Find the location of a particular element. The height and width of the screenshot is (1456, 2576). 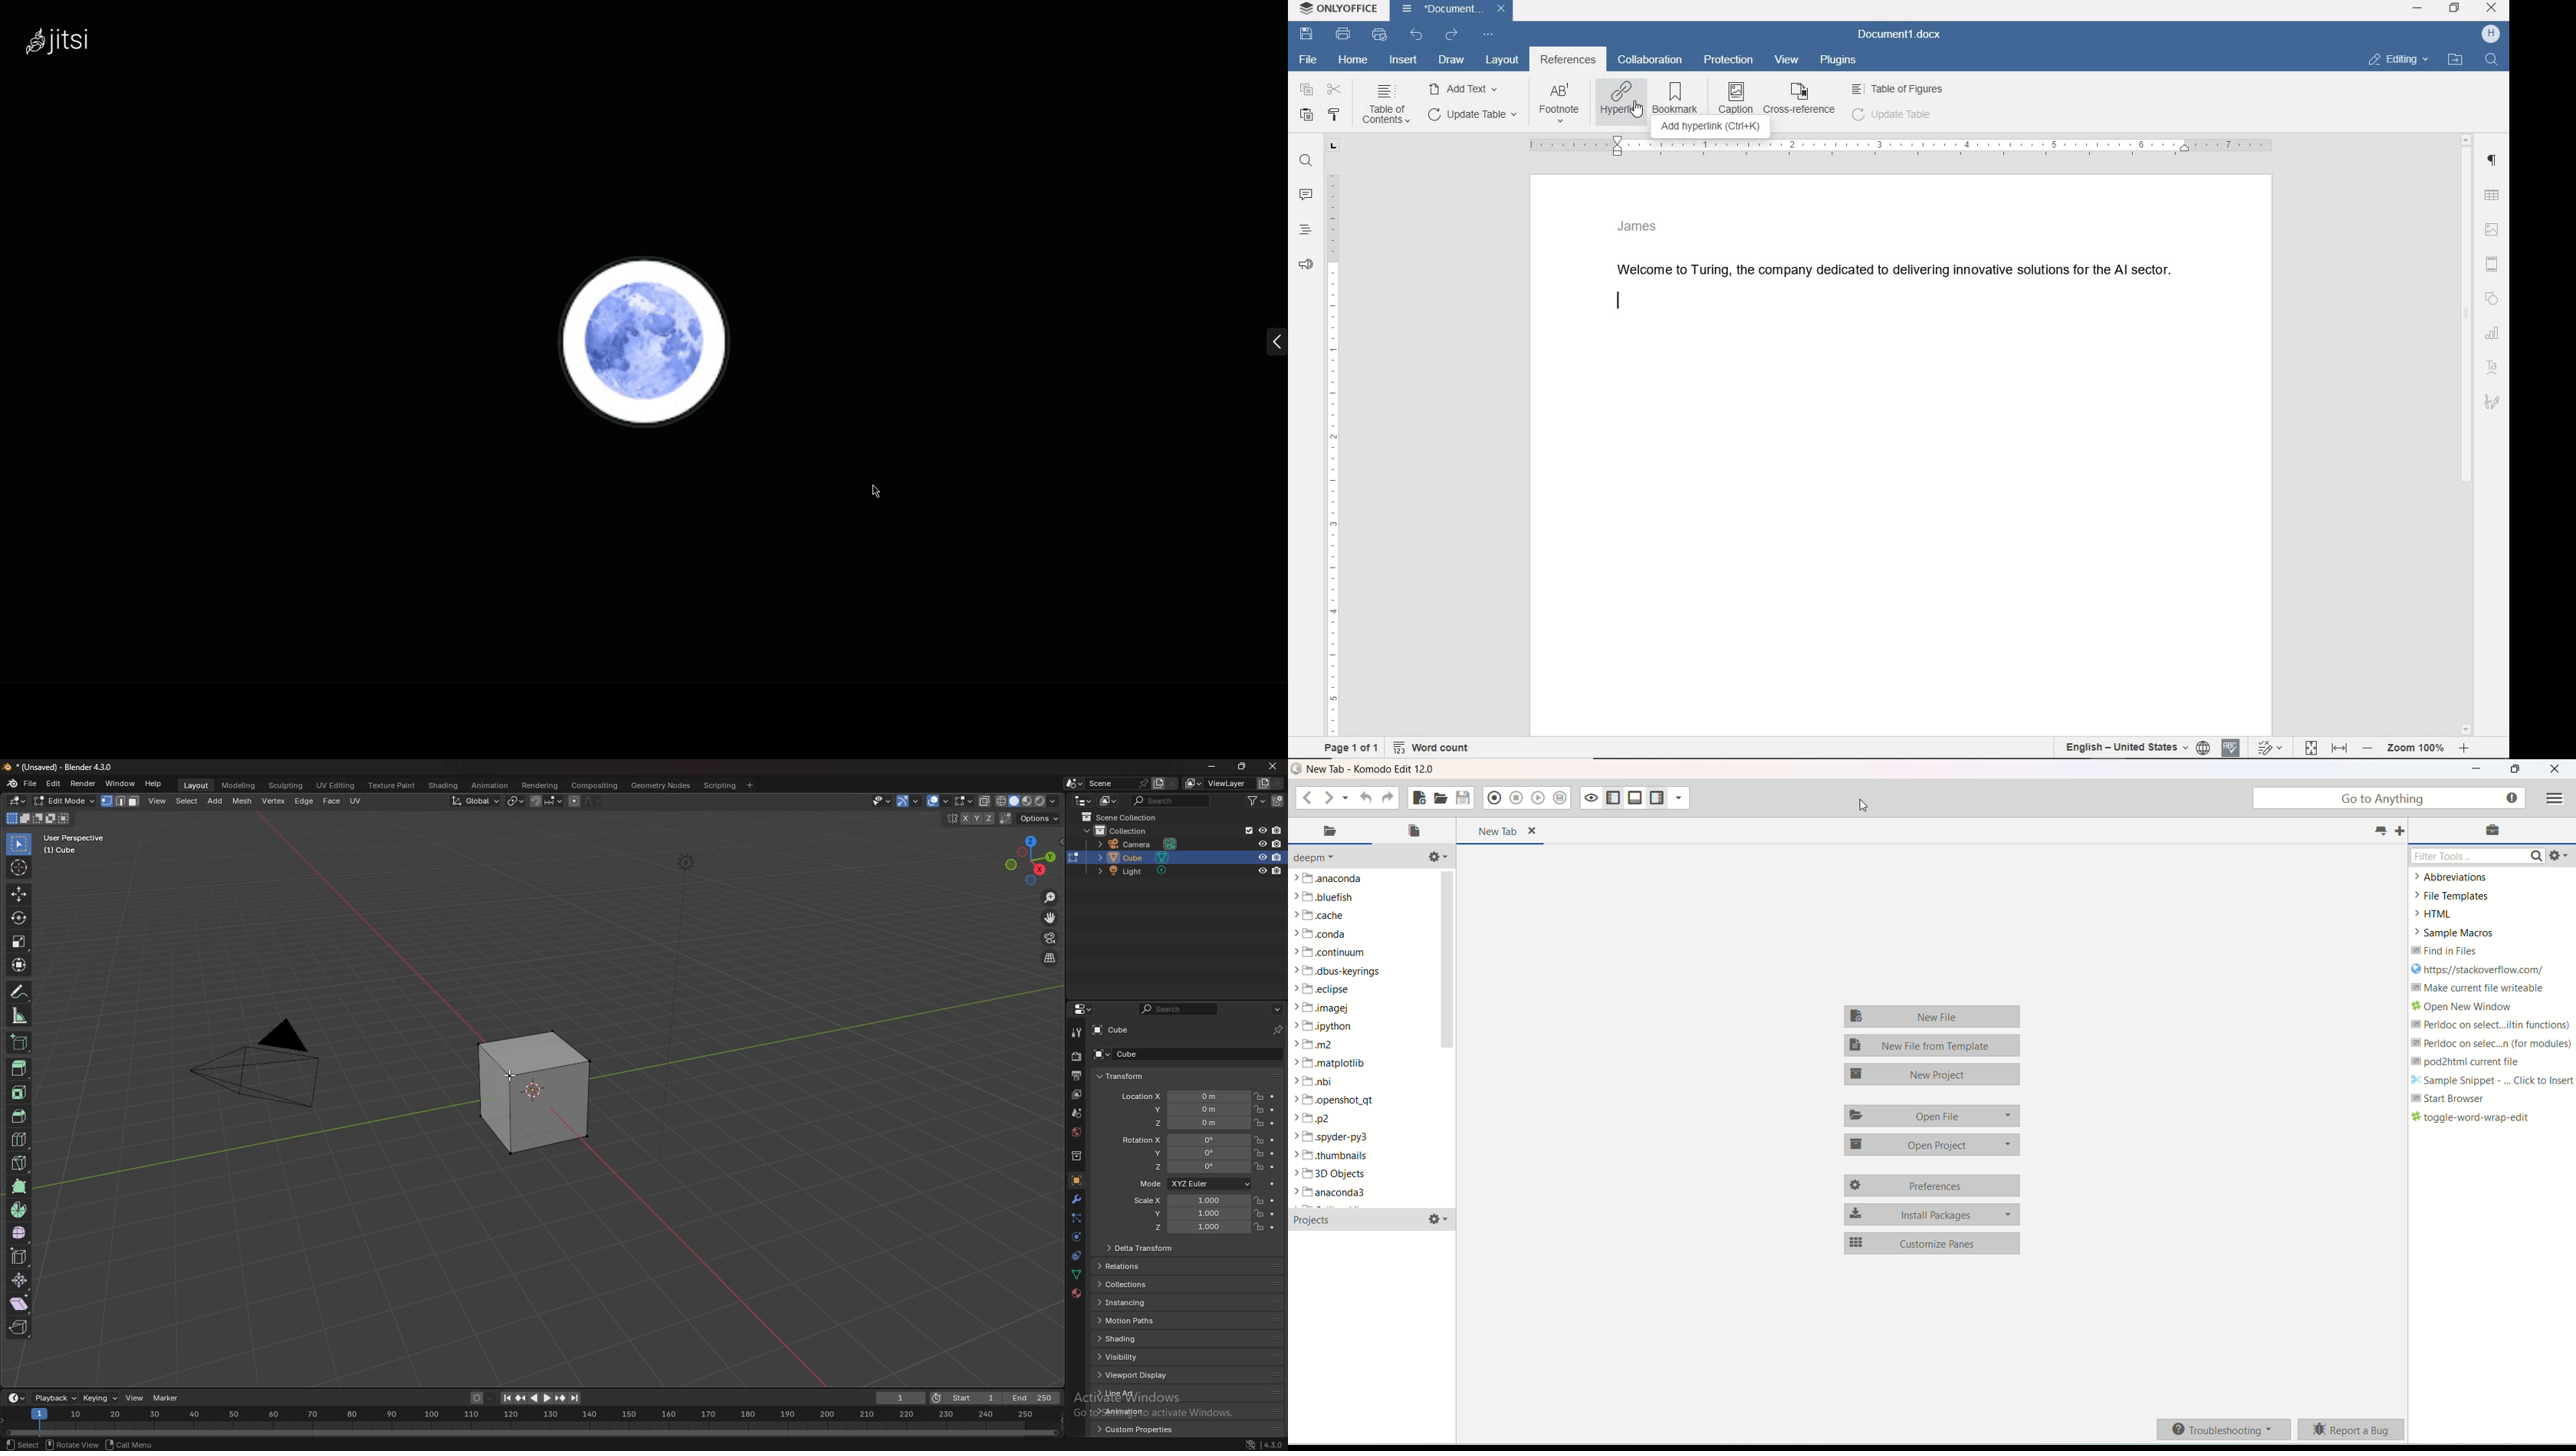

anaconda is located at coordinates (1328, 879).